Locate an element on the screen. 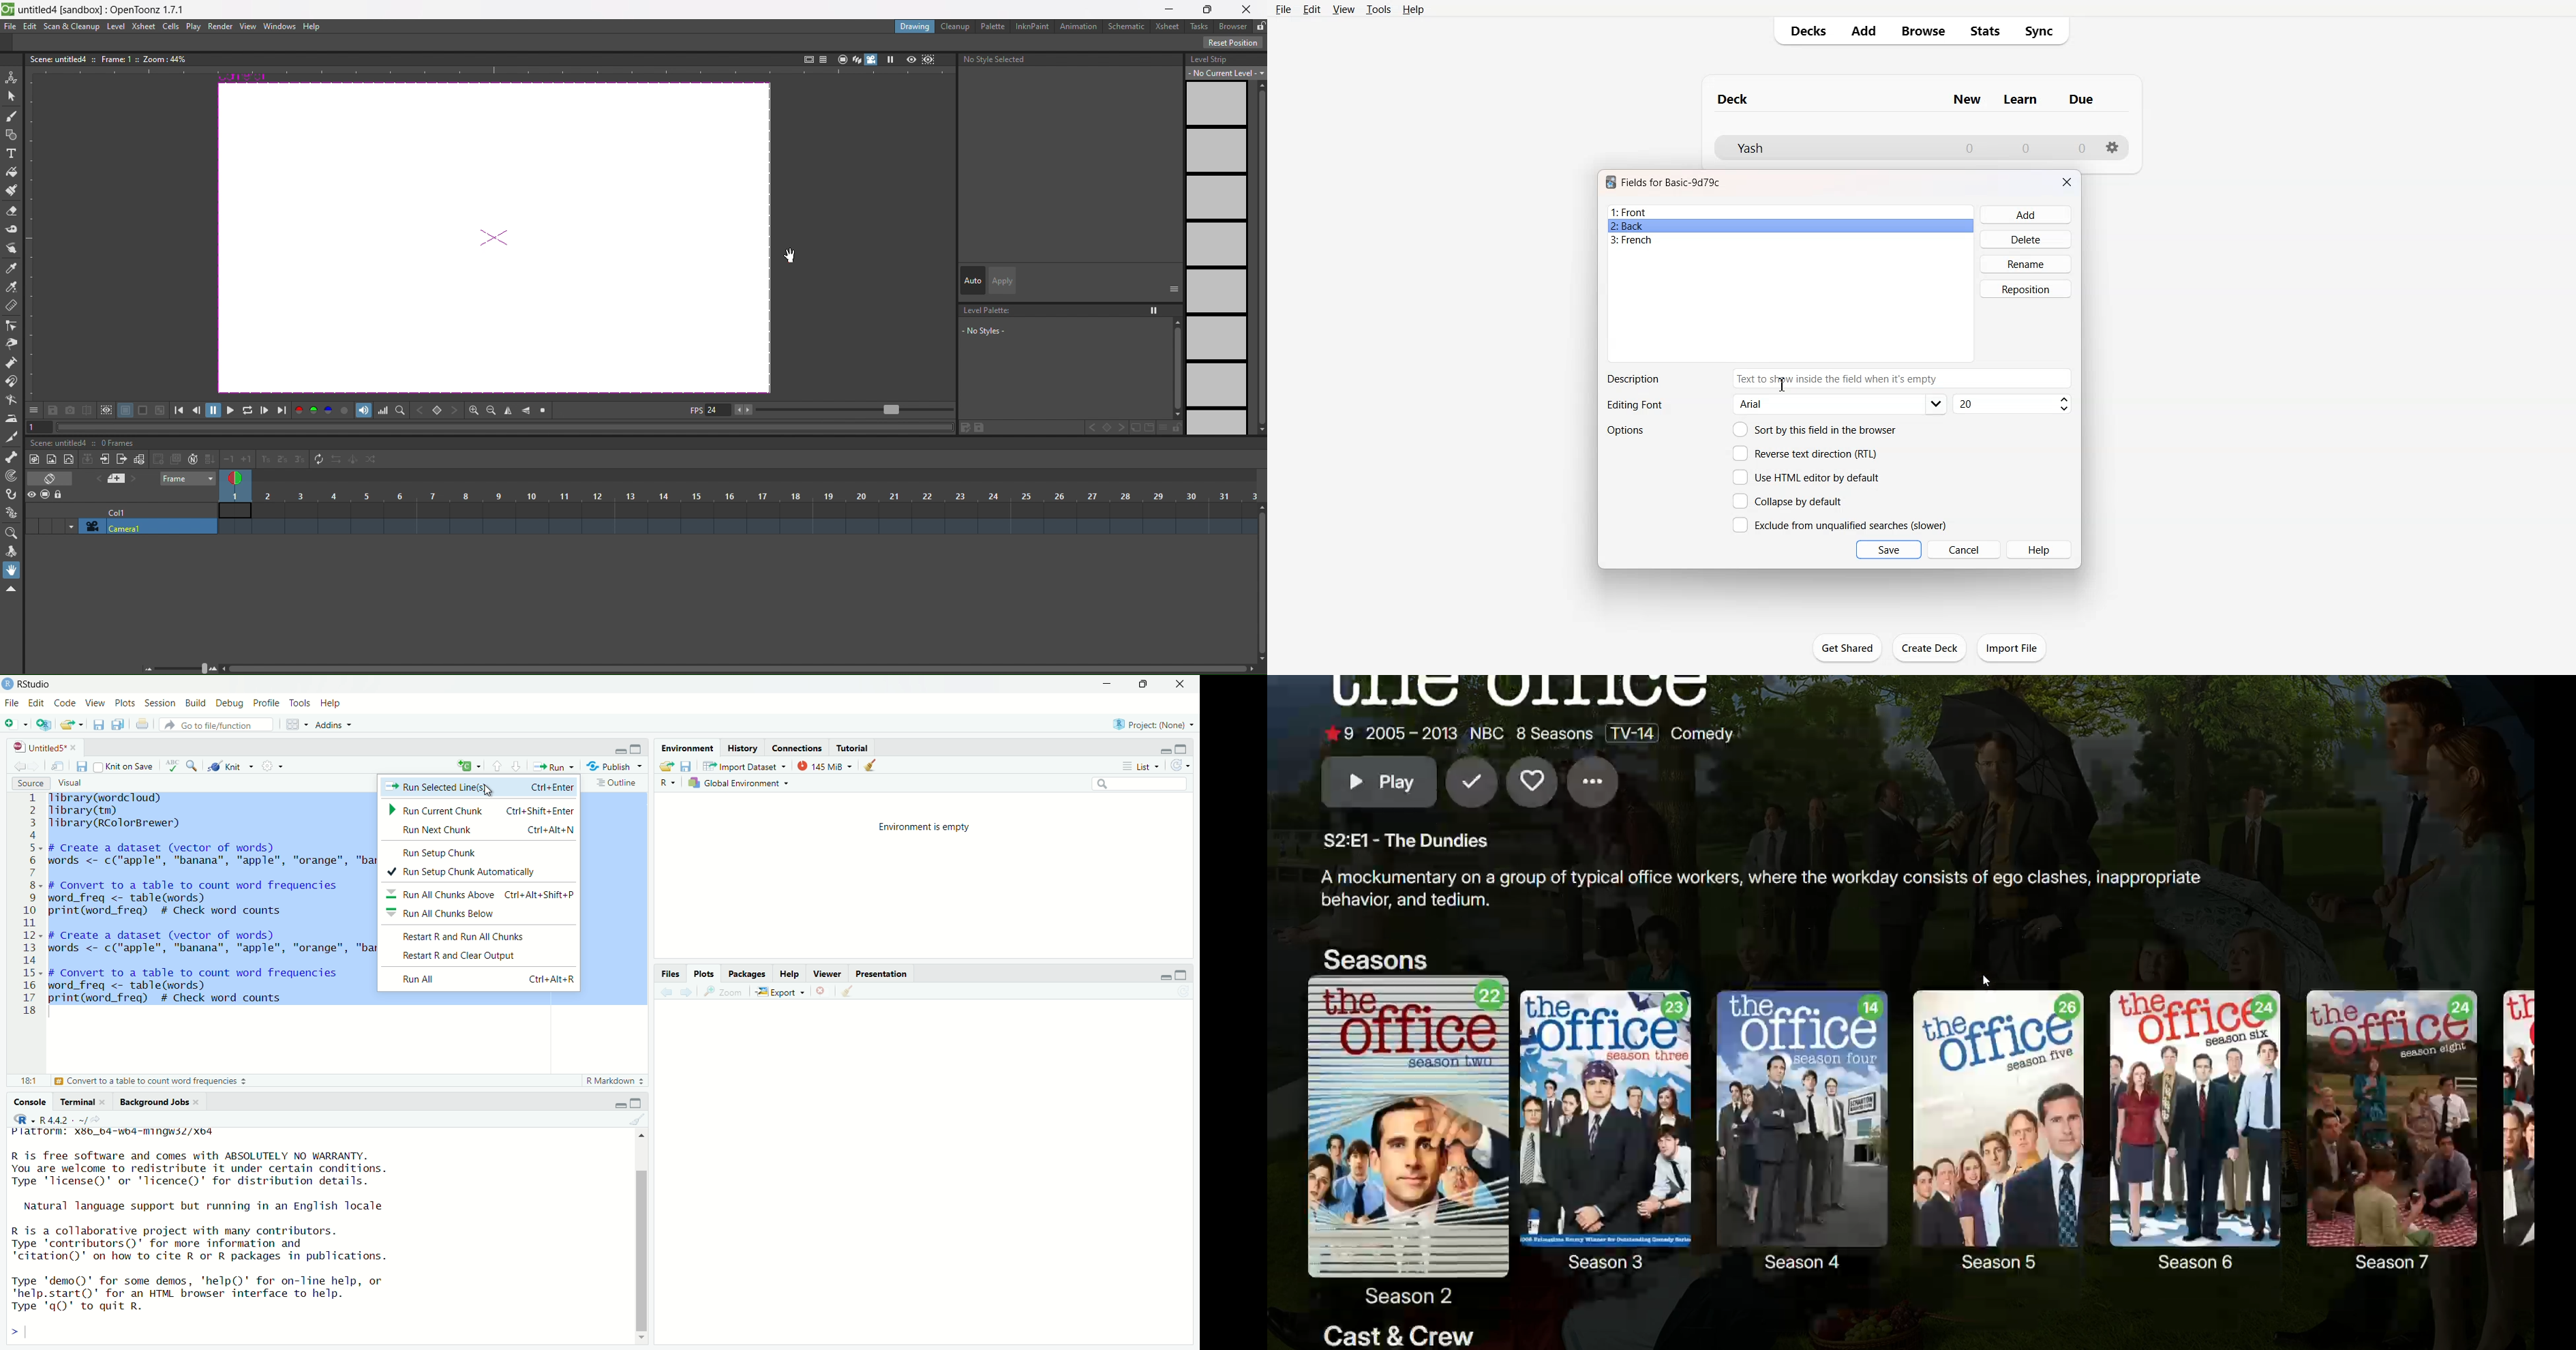 The height and width of the screenshot is (1372, 2576). Check Spelling is located at coordinates (171, 767).